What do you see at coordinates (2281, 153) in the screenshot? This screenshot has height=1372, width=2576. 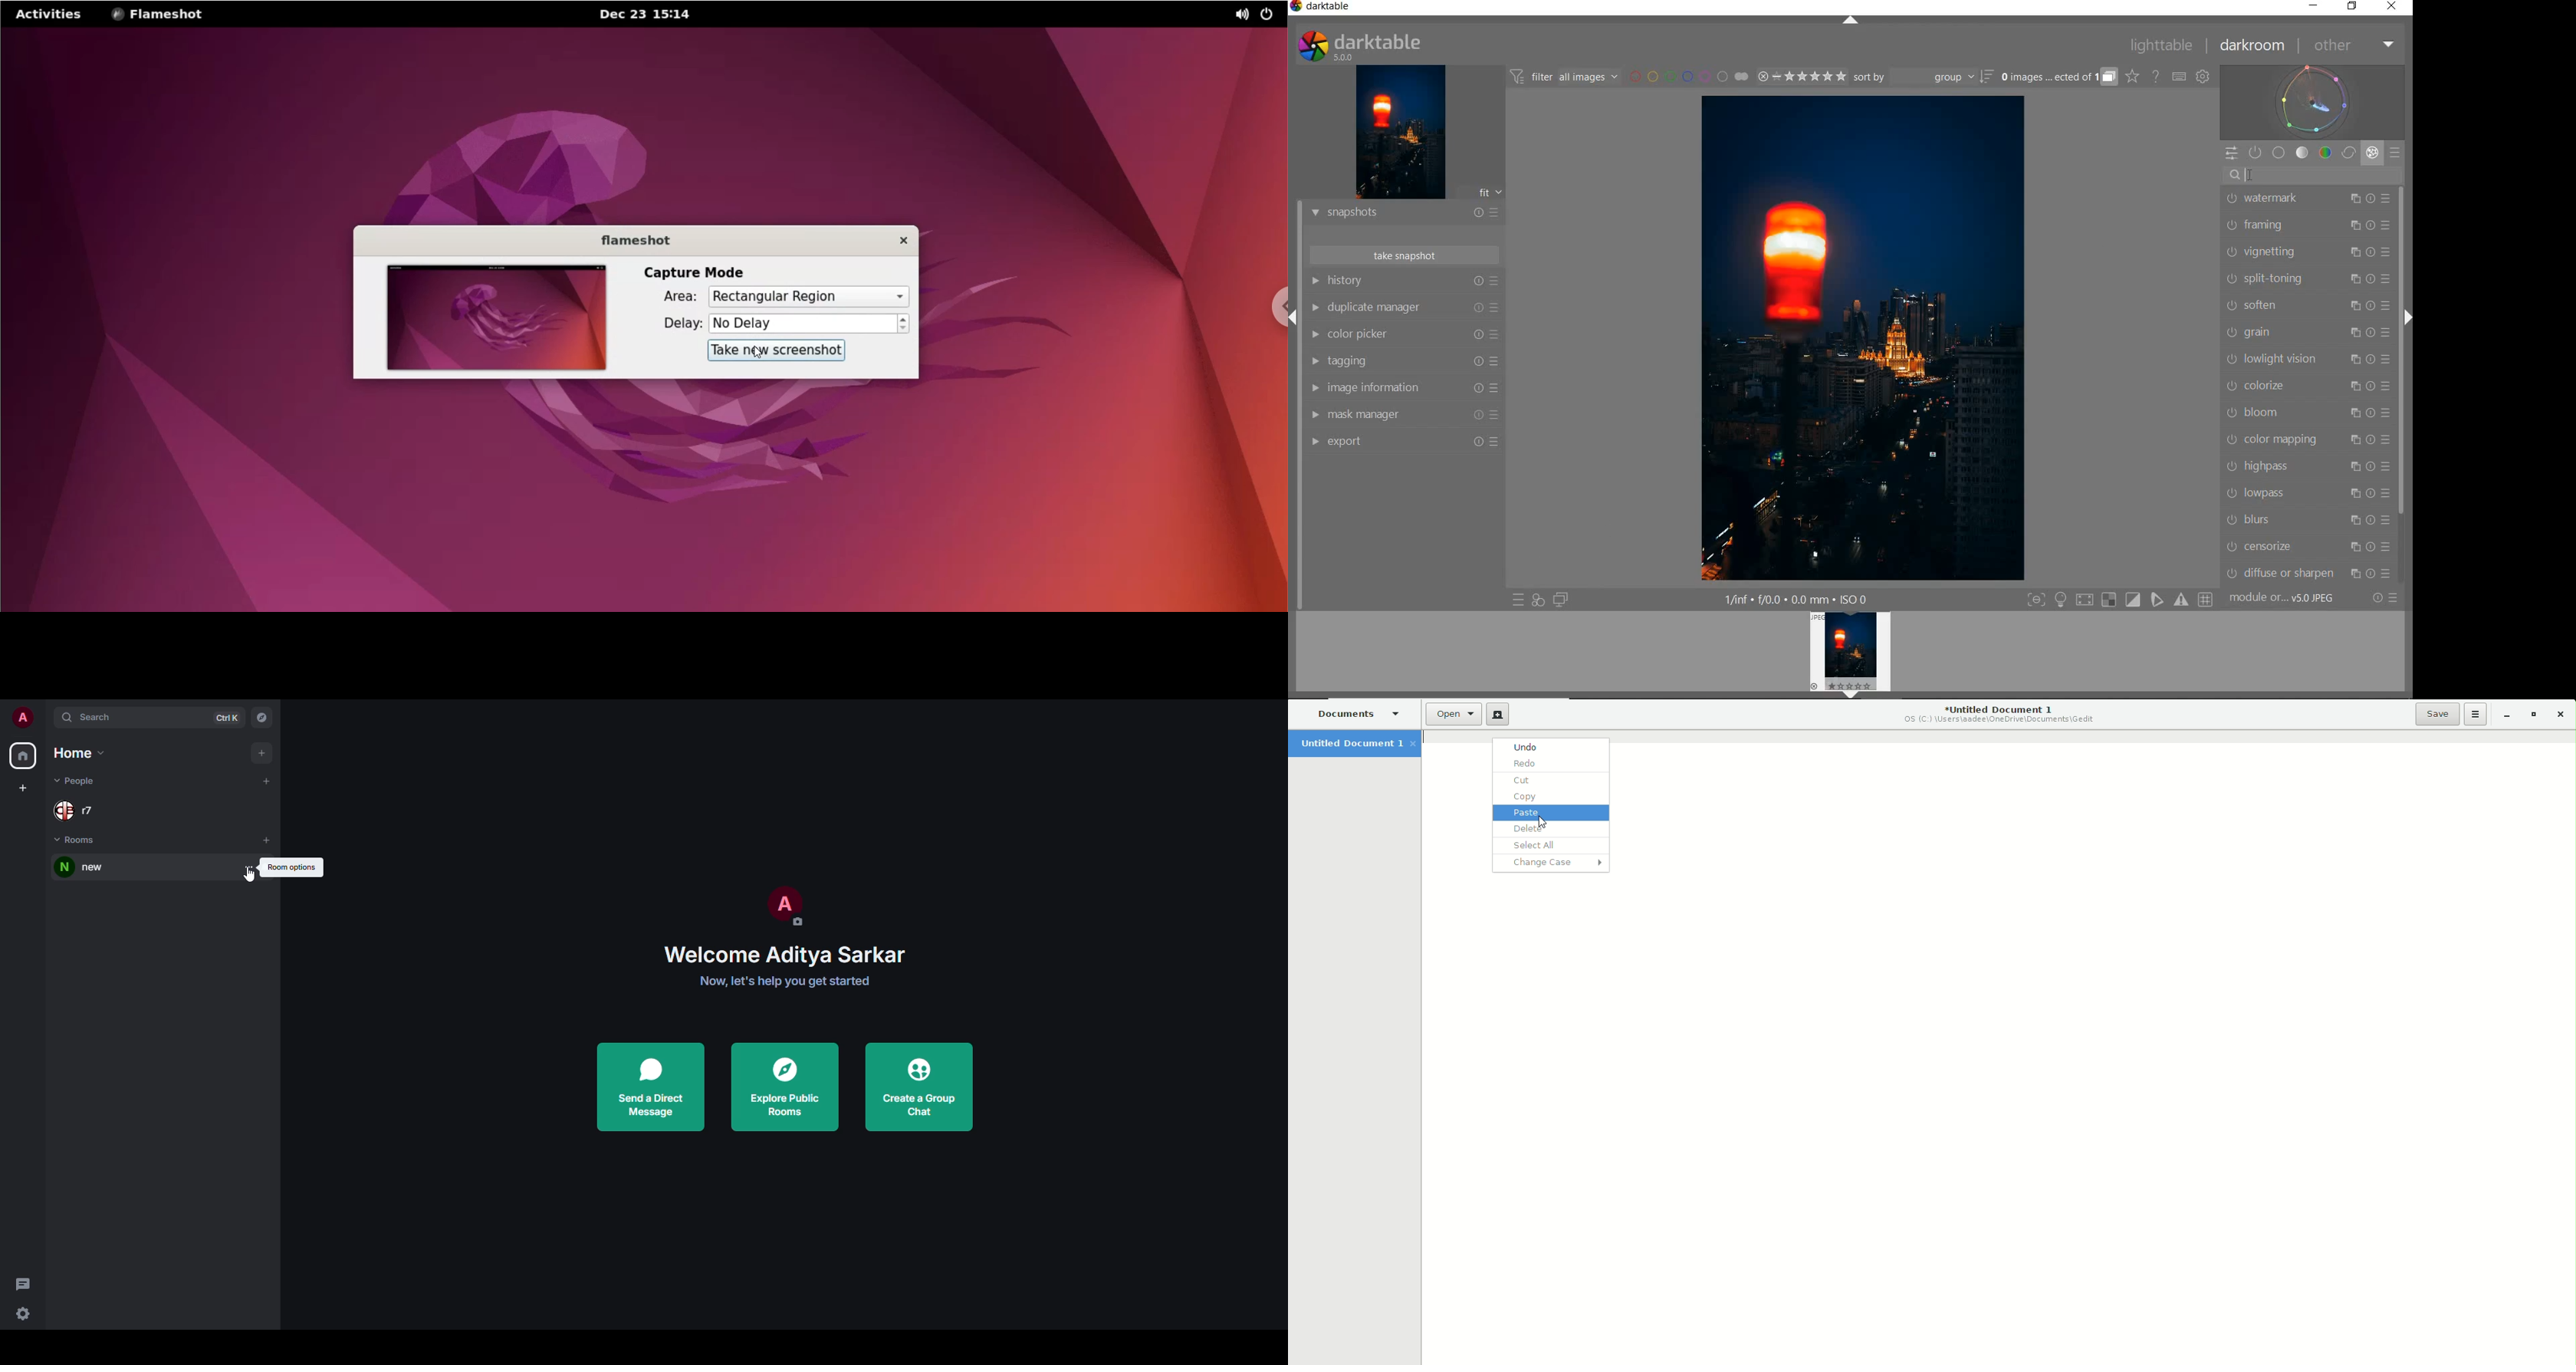 I see `BASE` at bounding box center [2281, 153].